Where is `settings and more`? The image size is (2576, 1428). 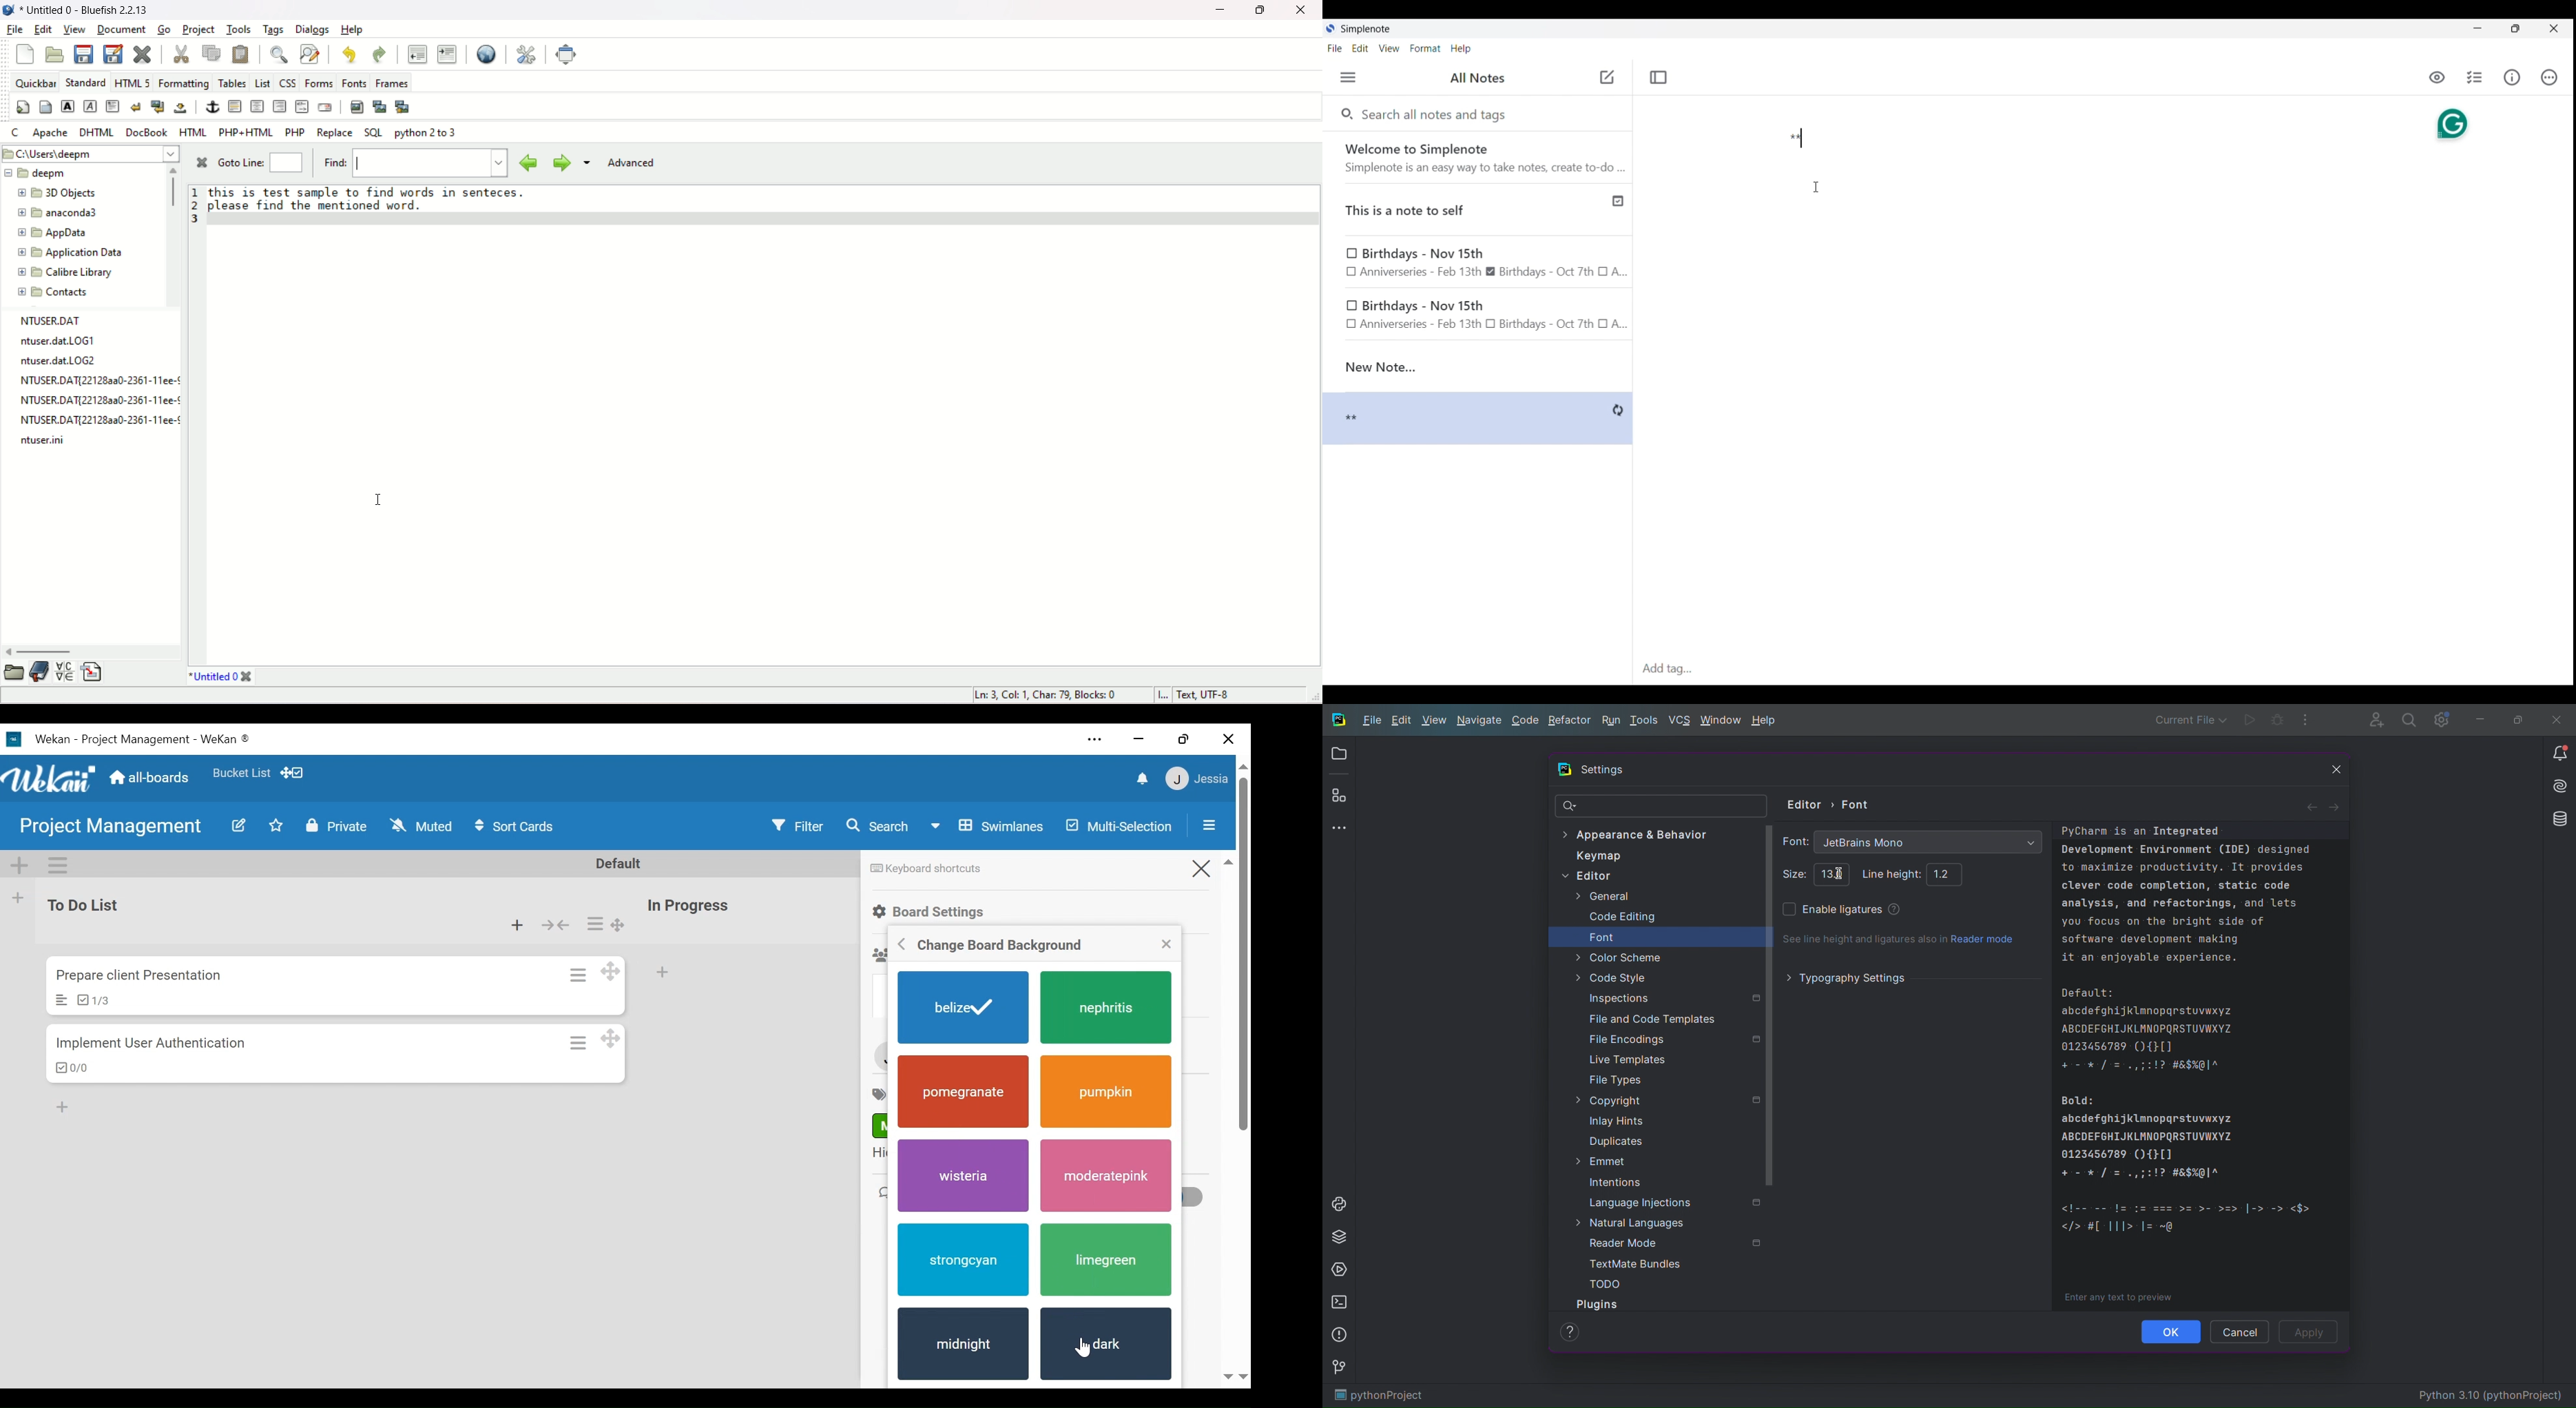 settings and more is located at coordinates (1096, 741).